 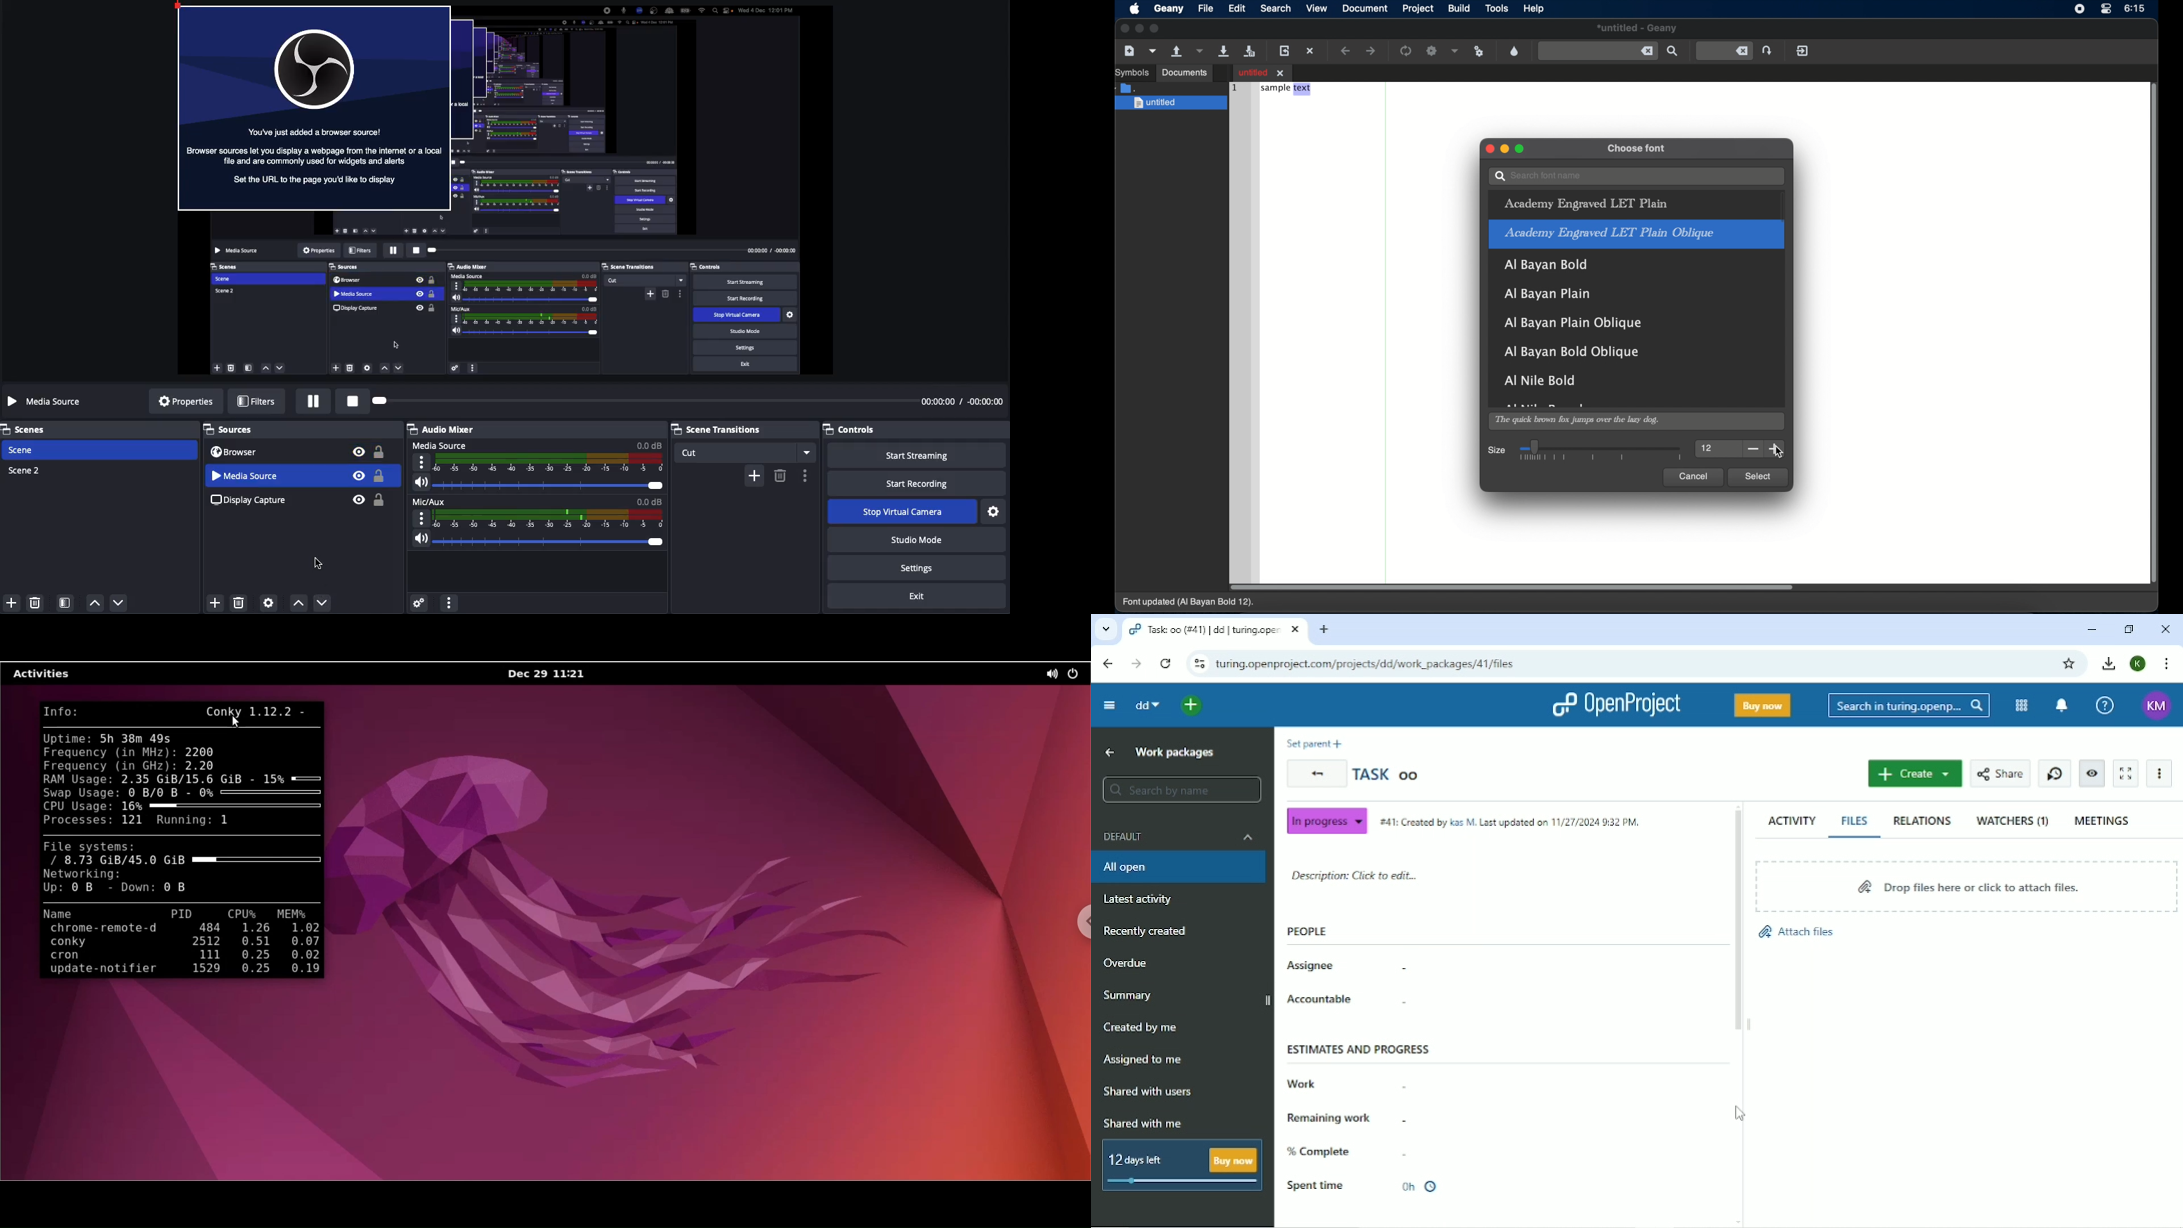 I want to click on Customize and control google chrome, so click(x=2165, y=664).